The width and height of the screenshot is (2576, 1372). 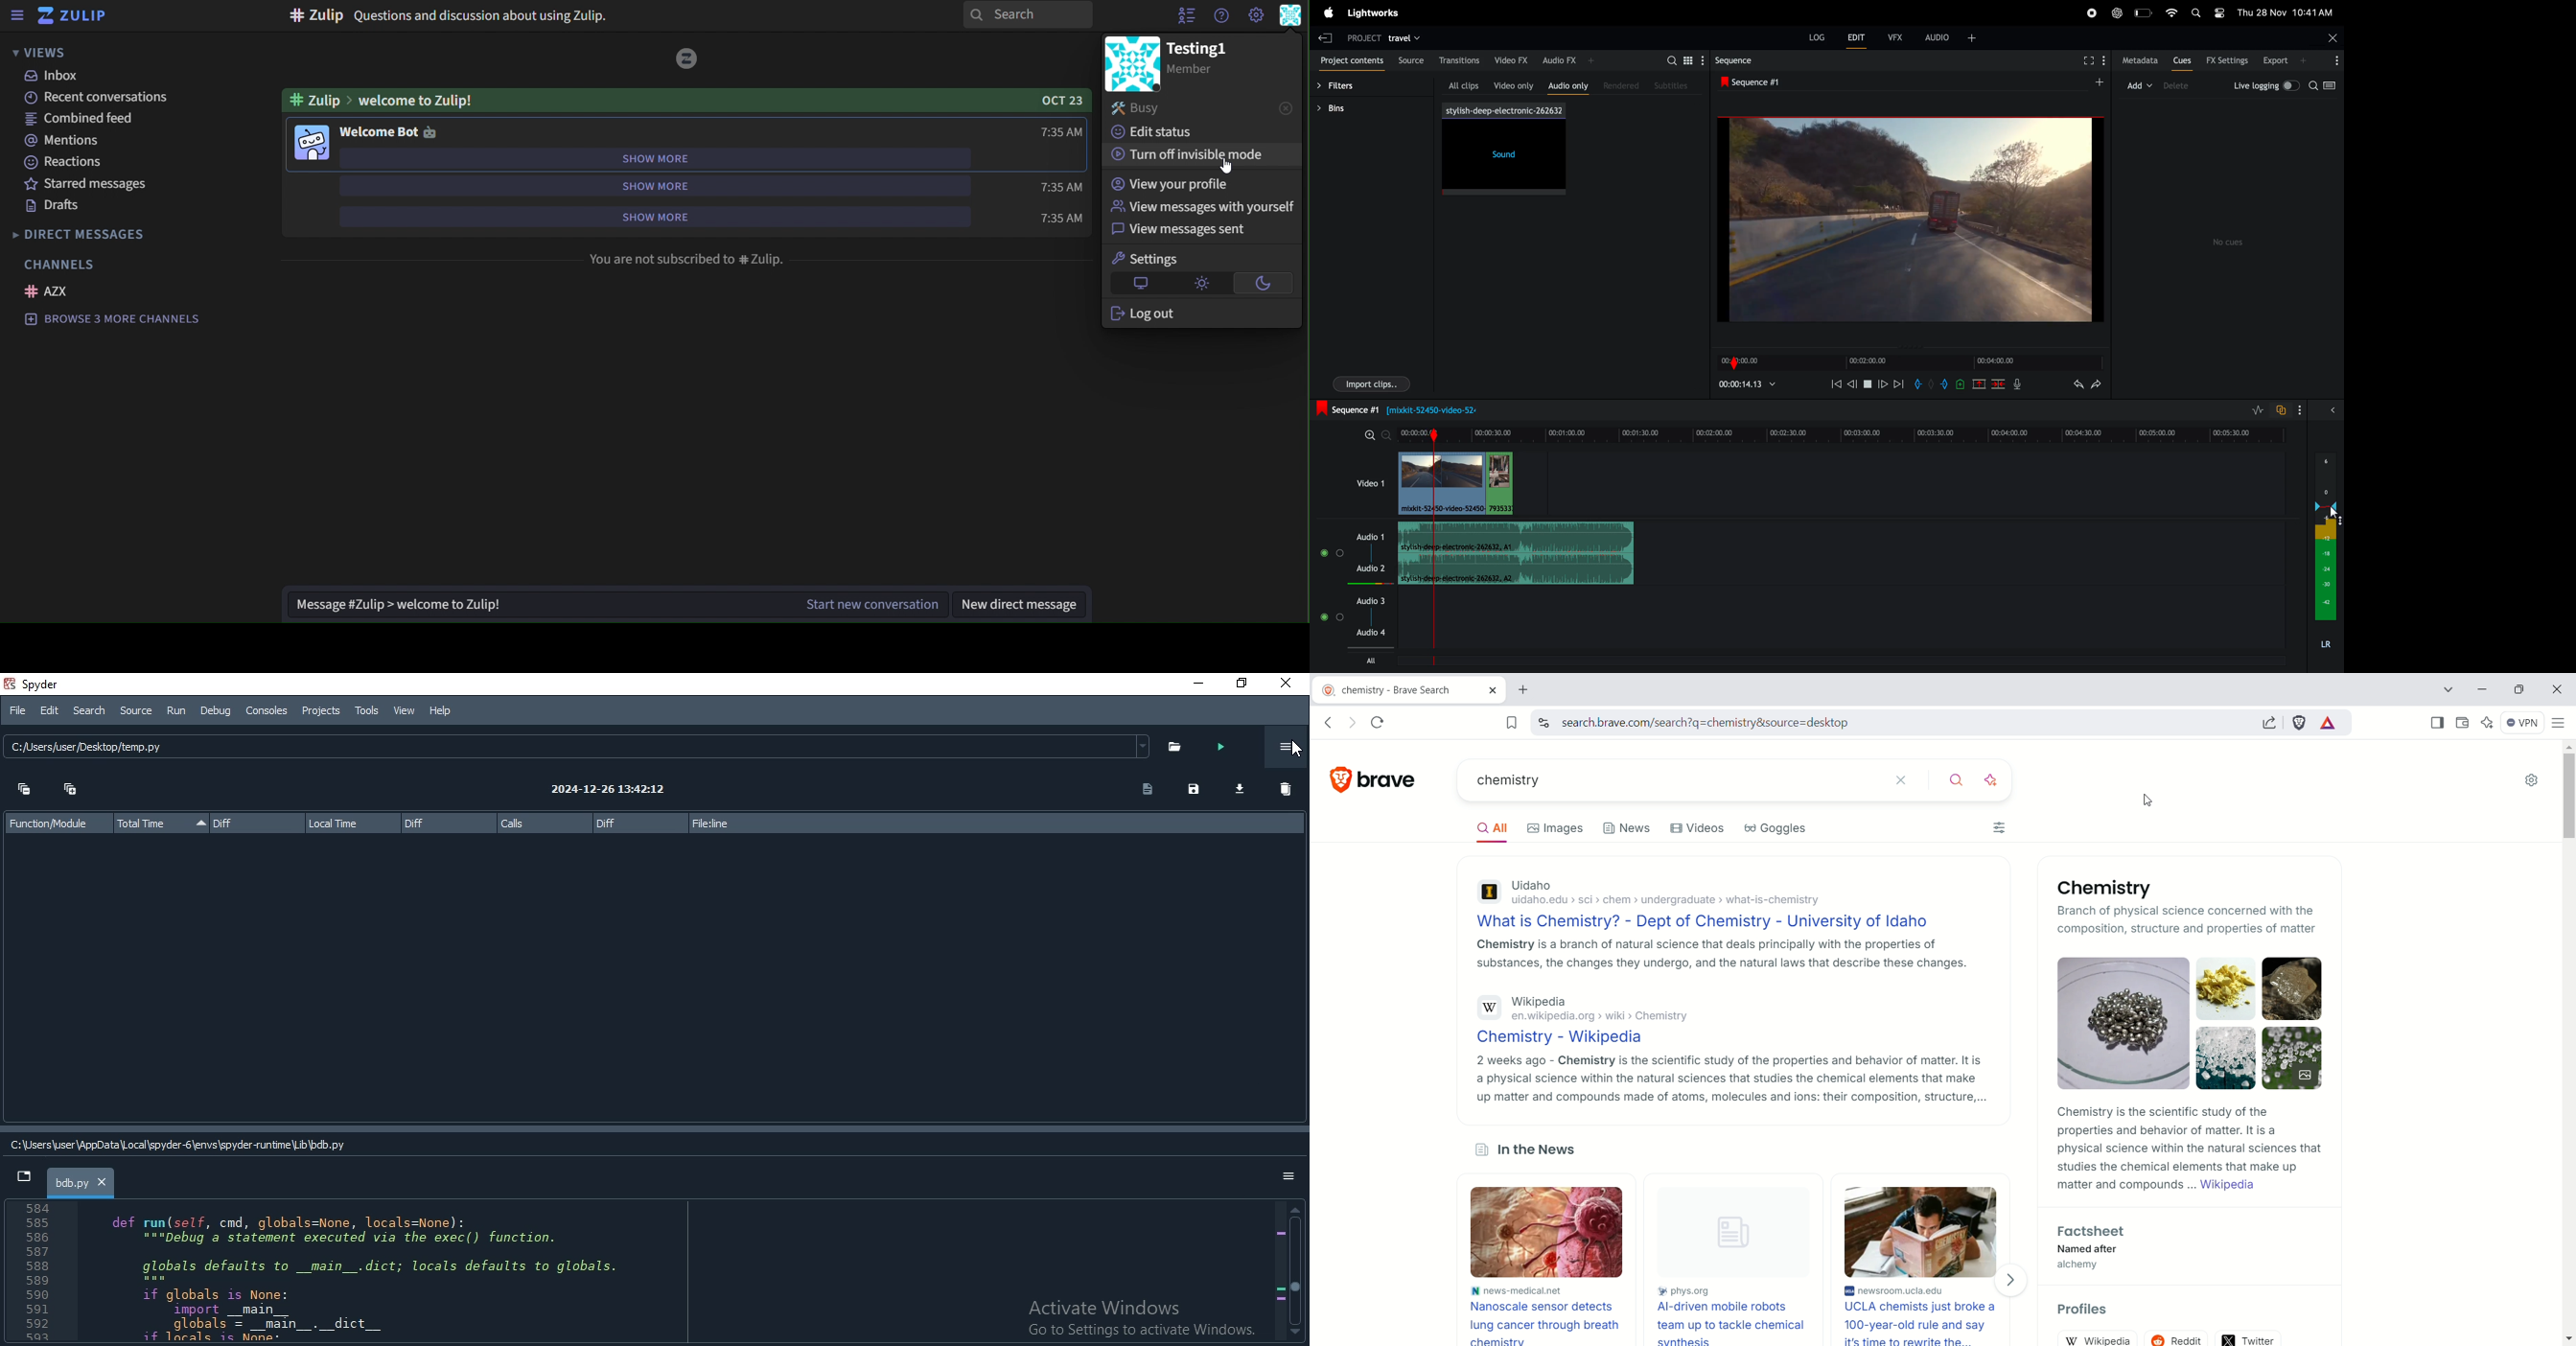 What do you see at coordinates (1000, 824) in the screenshot?
I see `file:line` at bounding box center [1000, 824].